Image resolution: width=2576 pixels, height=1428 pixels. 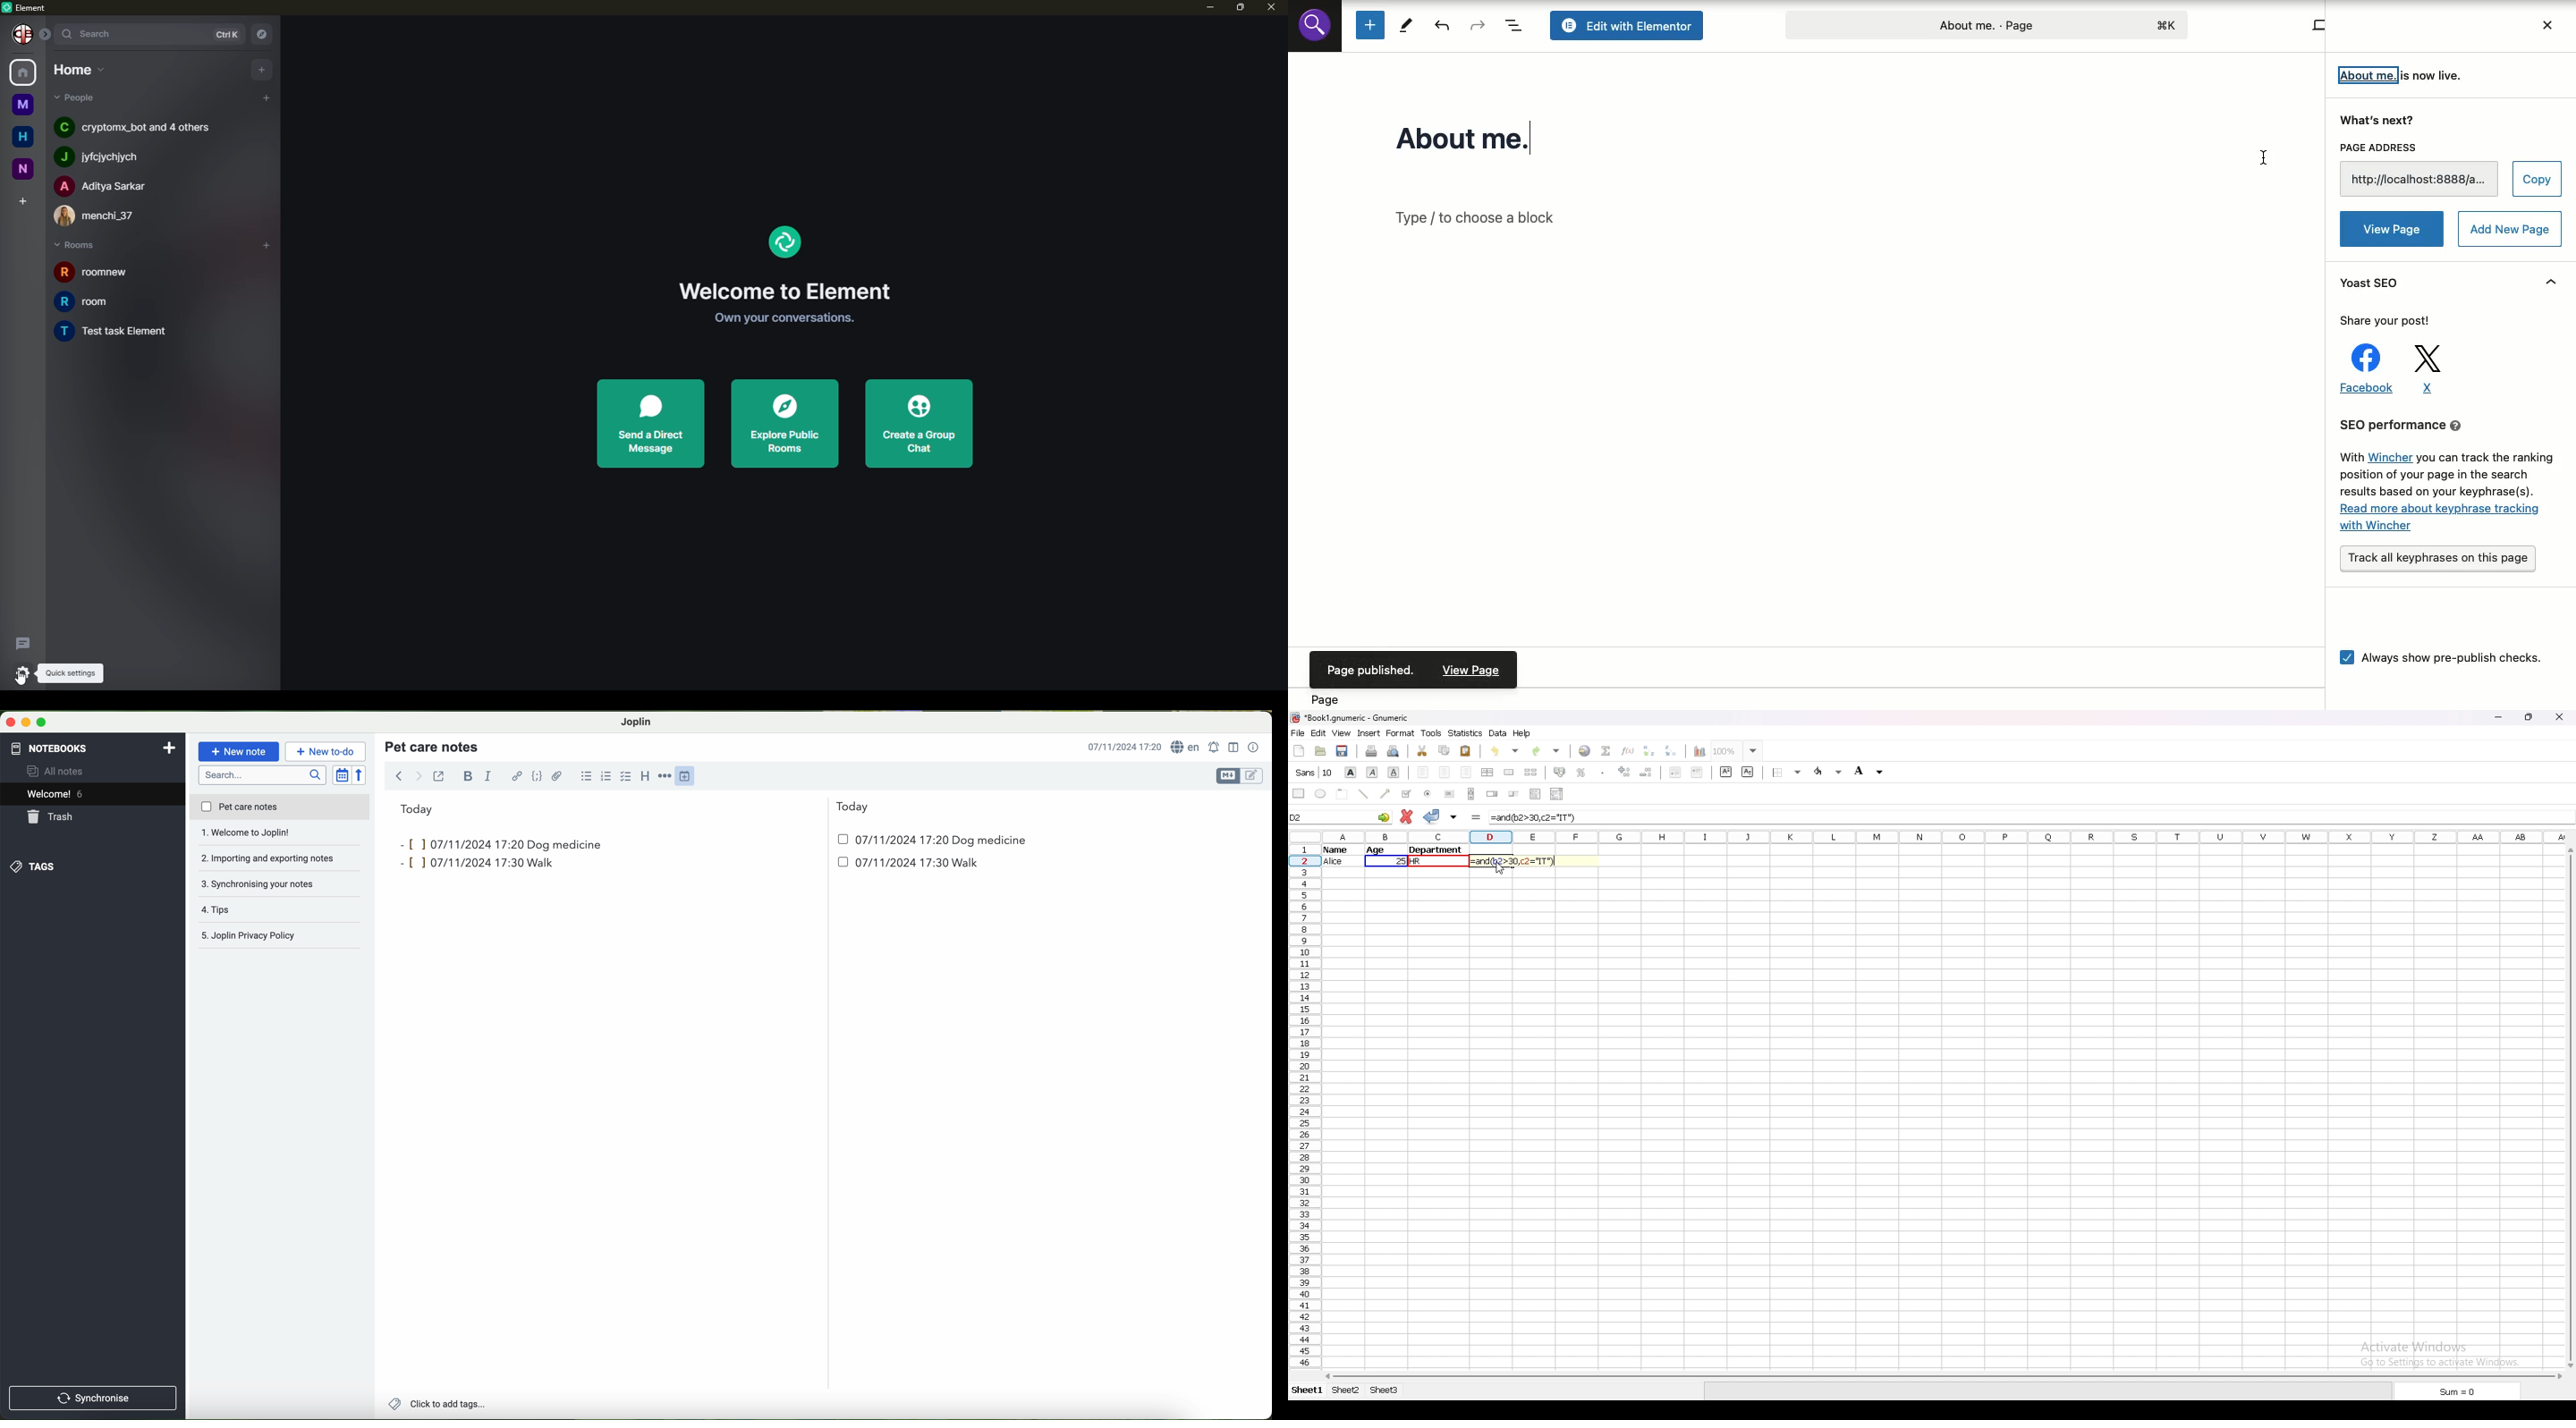 I want to click on tips, so click(x=280, y=884).